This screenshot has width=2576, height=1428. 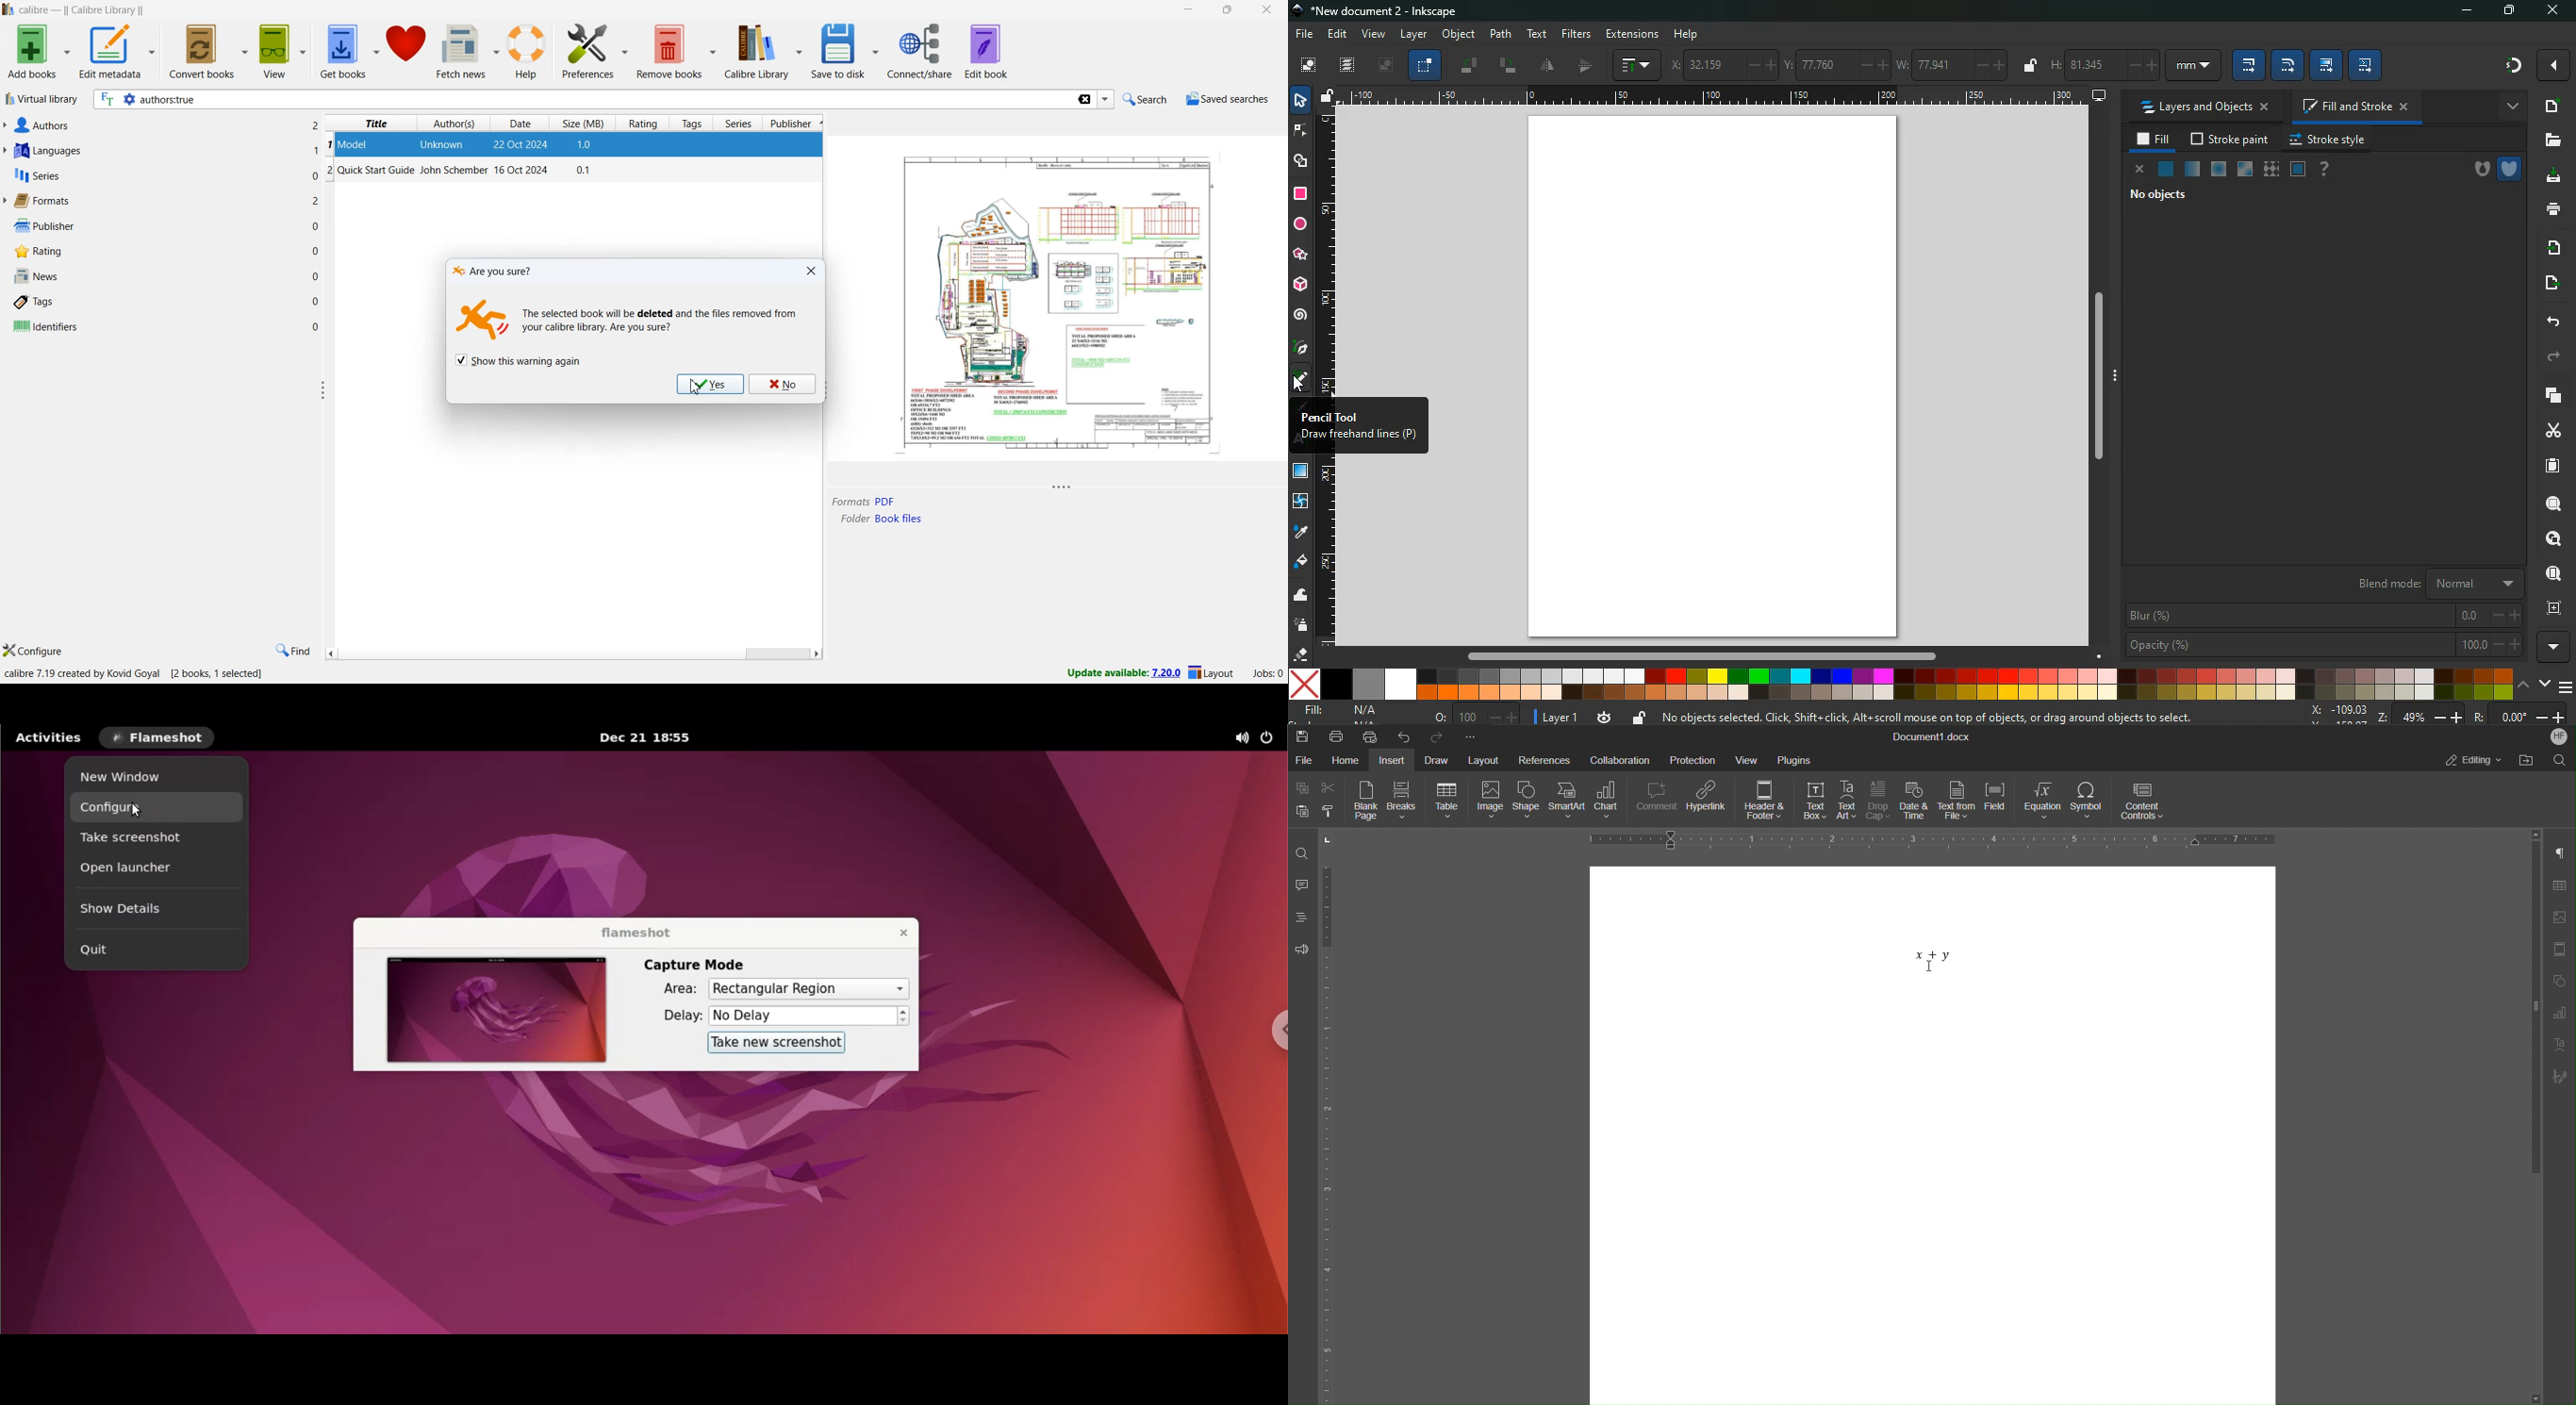 I want to click on Cursor, so click(x=1299, y=385).